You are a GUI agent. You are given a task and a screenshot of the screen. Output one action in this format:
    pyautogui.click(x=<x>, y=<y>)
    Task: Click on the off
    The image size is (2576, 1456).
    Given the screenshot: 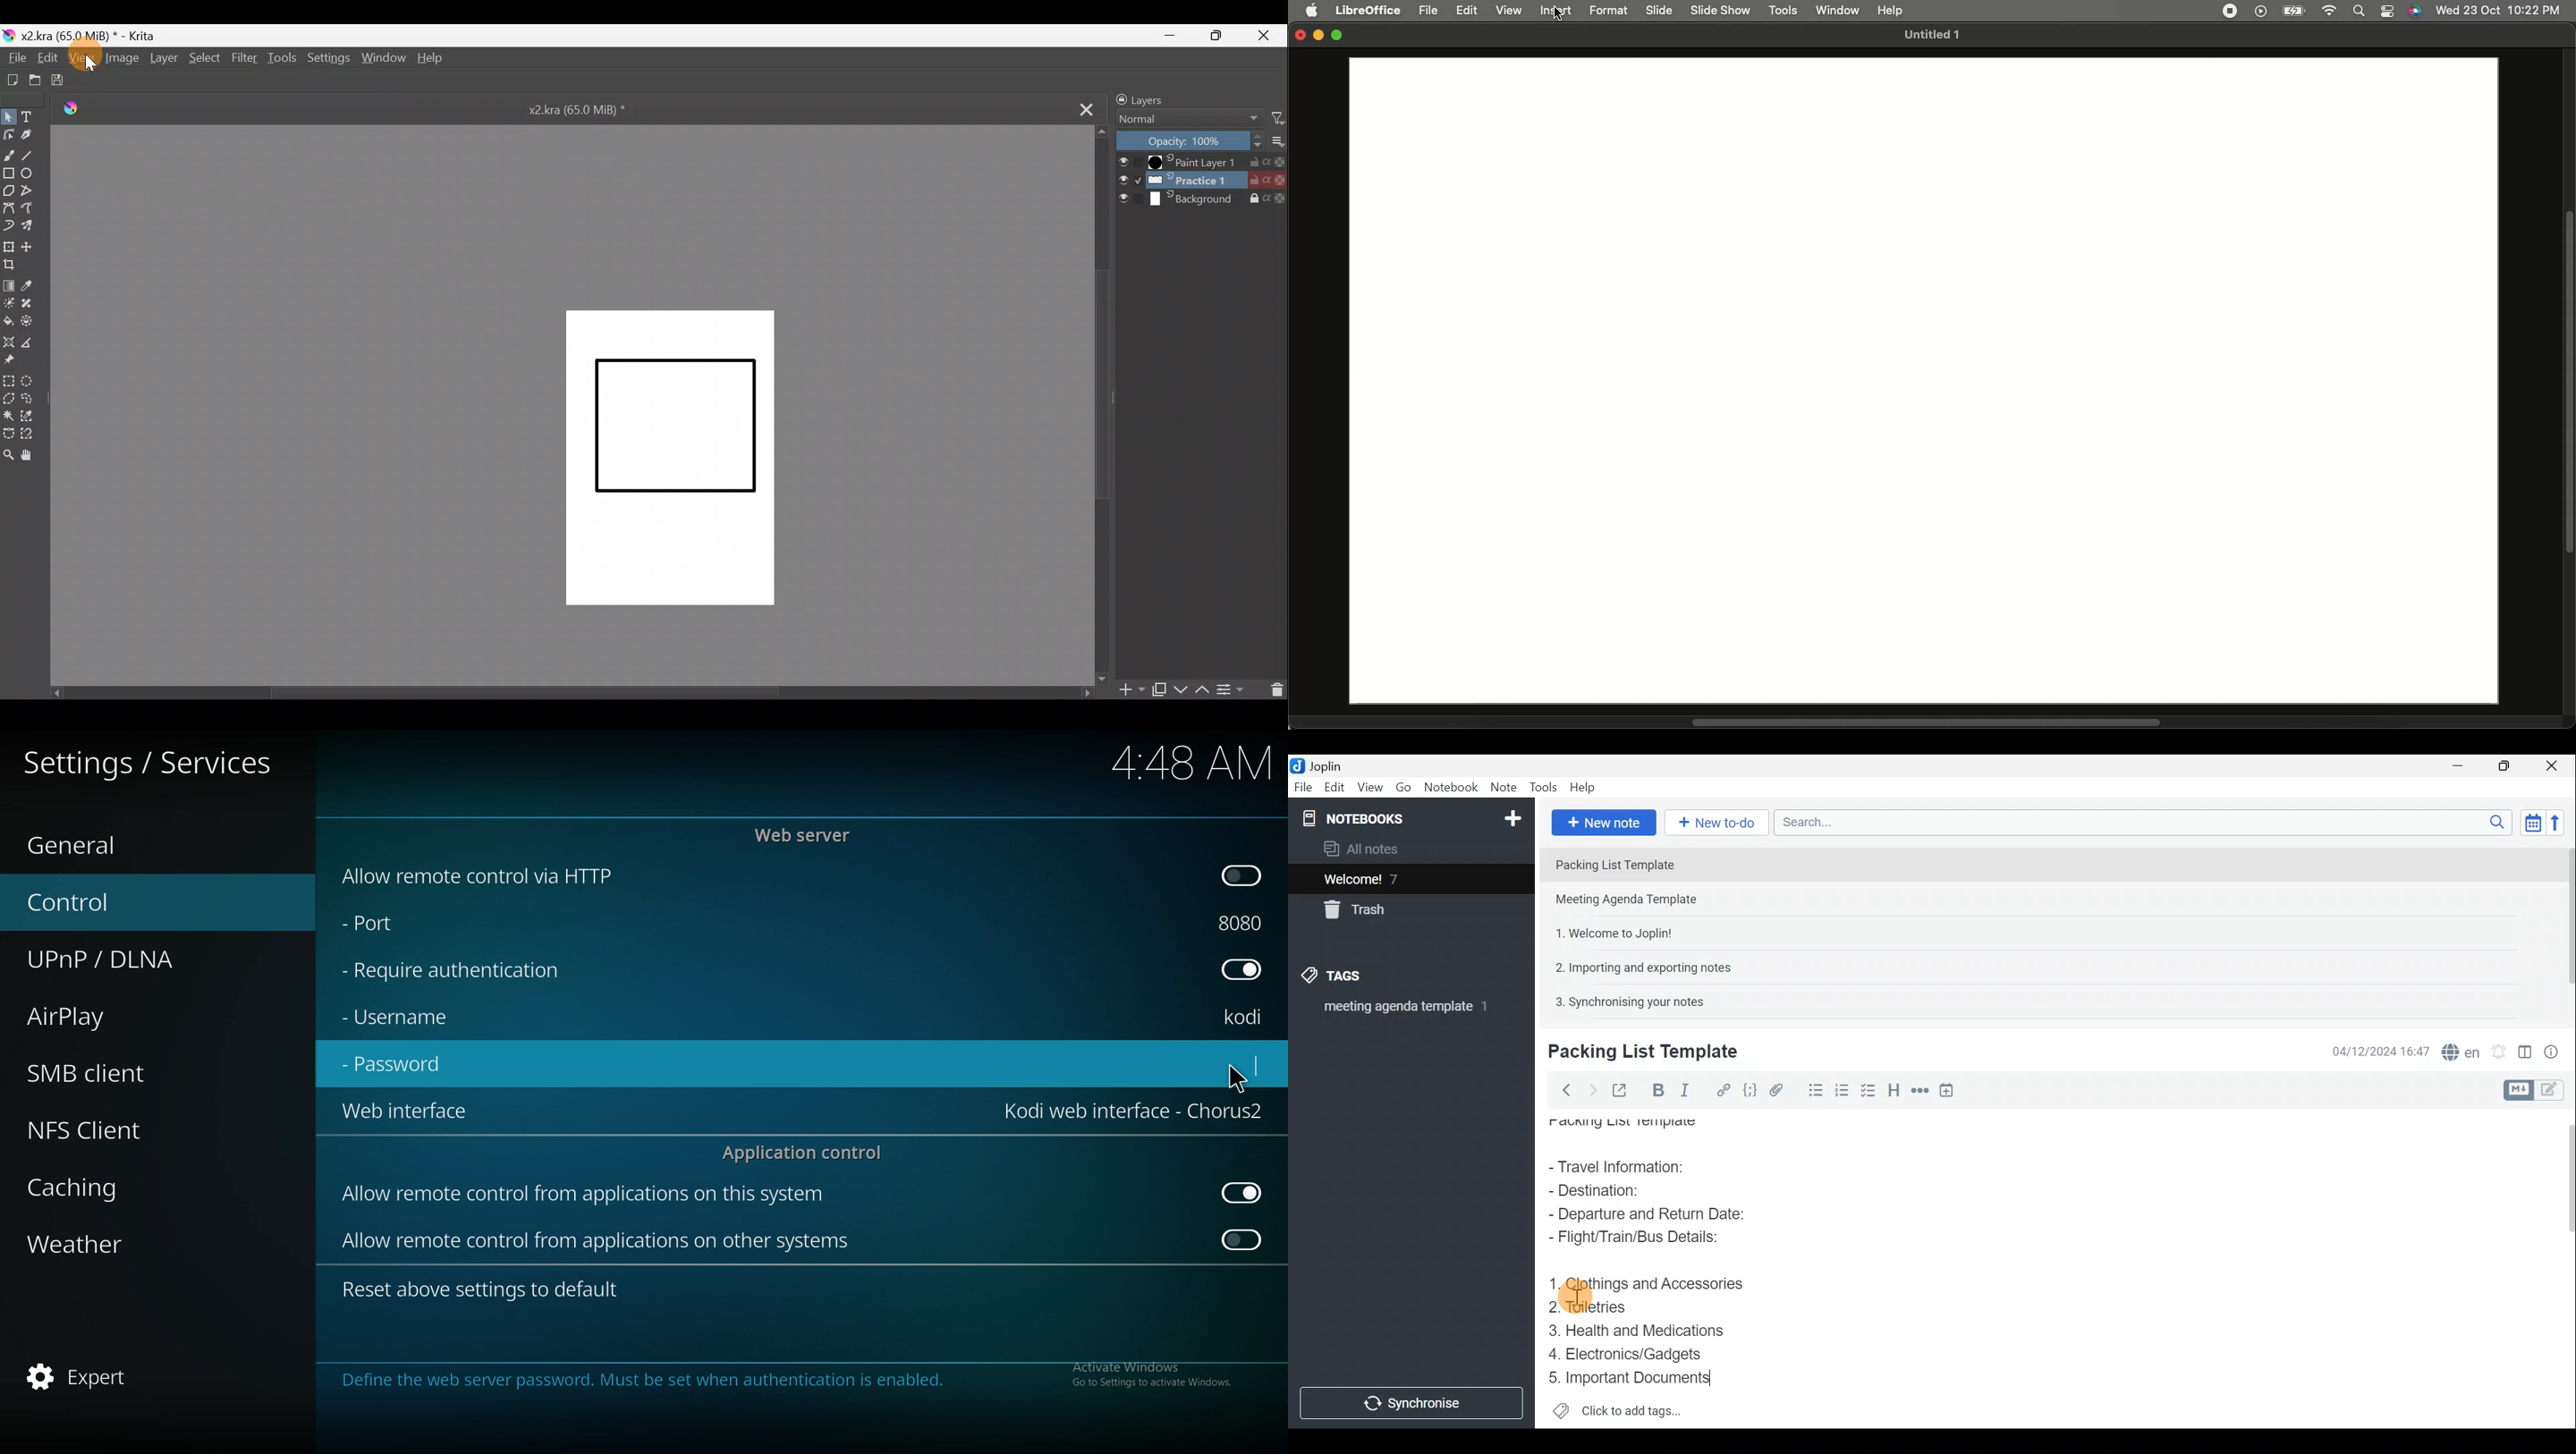 What is the action you would take?
    pyautogui.click(x=1240, y=1192)
    